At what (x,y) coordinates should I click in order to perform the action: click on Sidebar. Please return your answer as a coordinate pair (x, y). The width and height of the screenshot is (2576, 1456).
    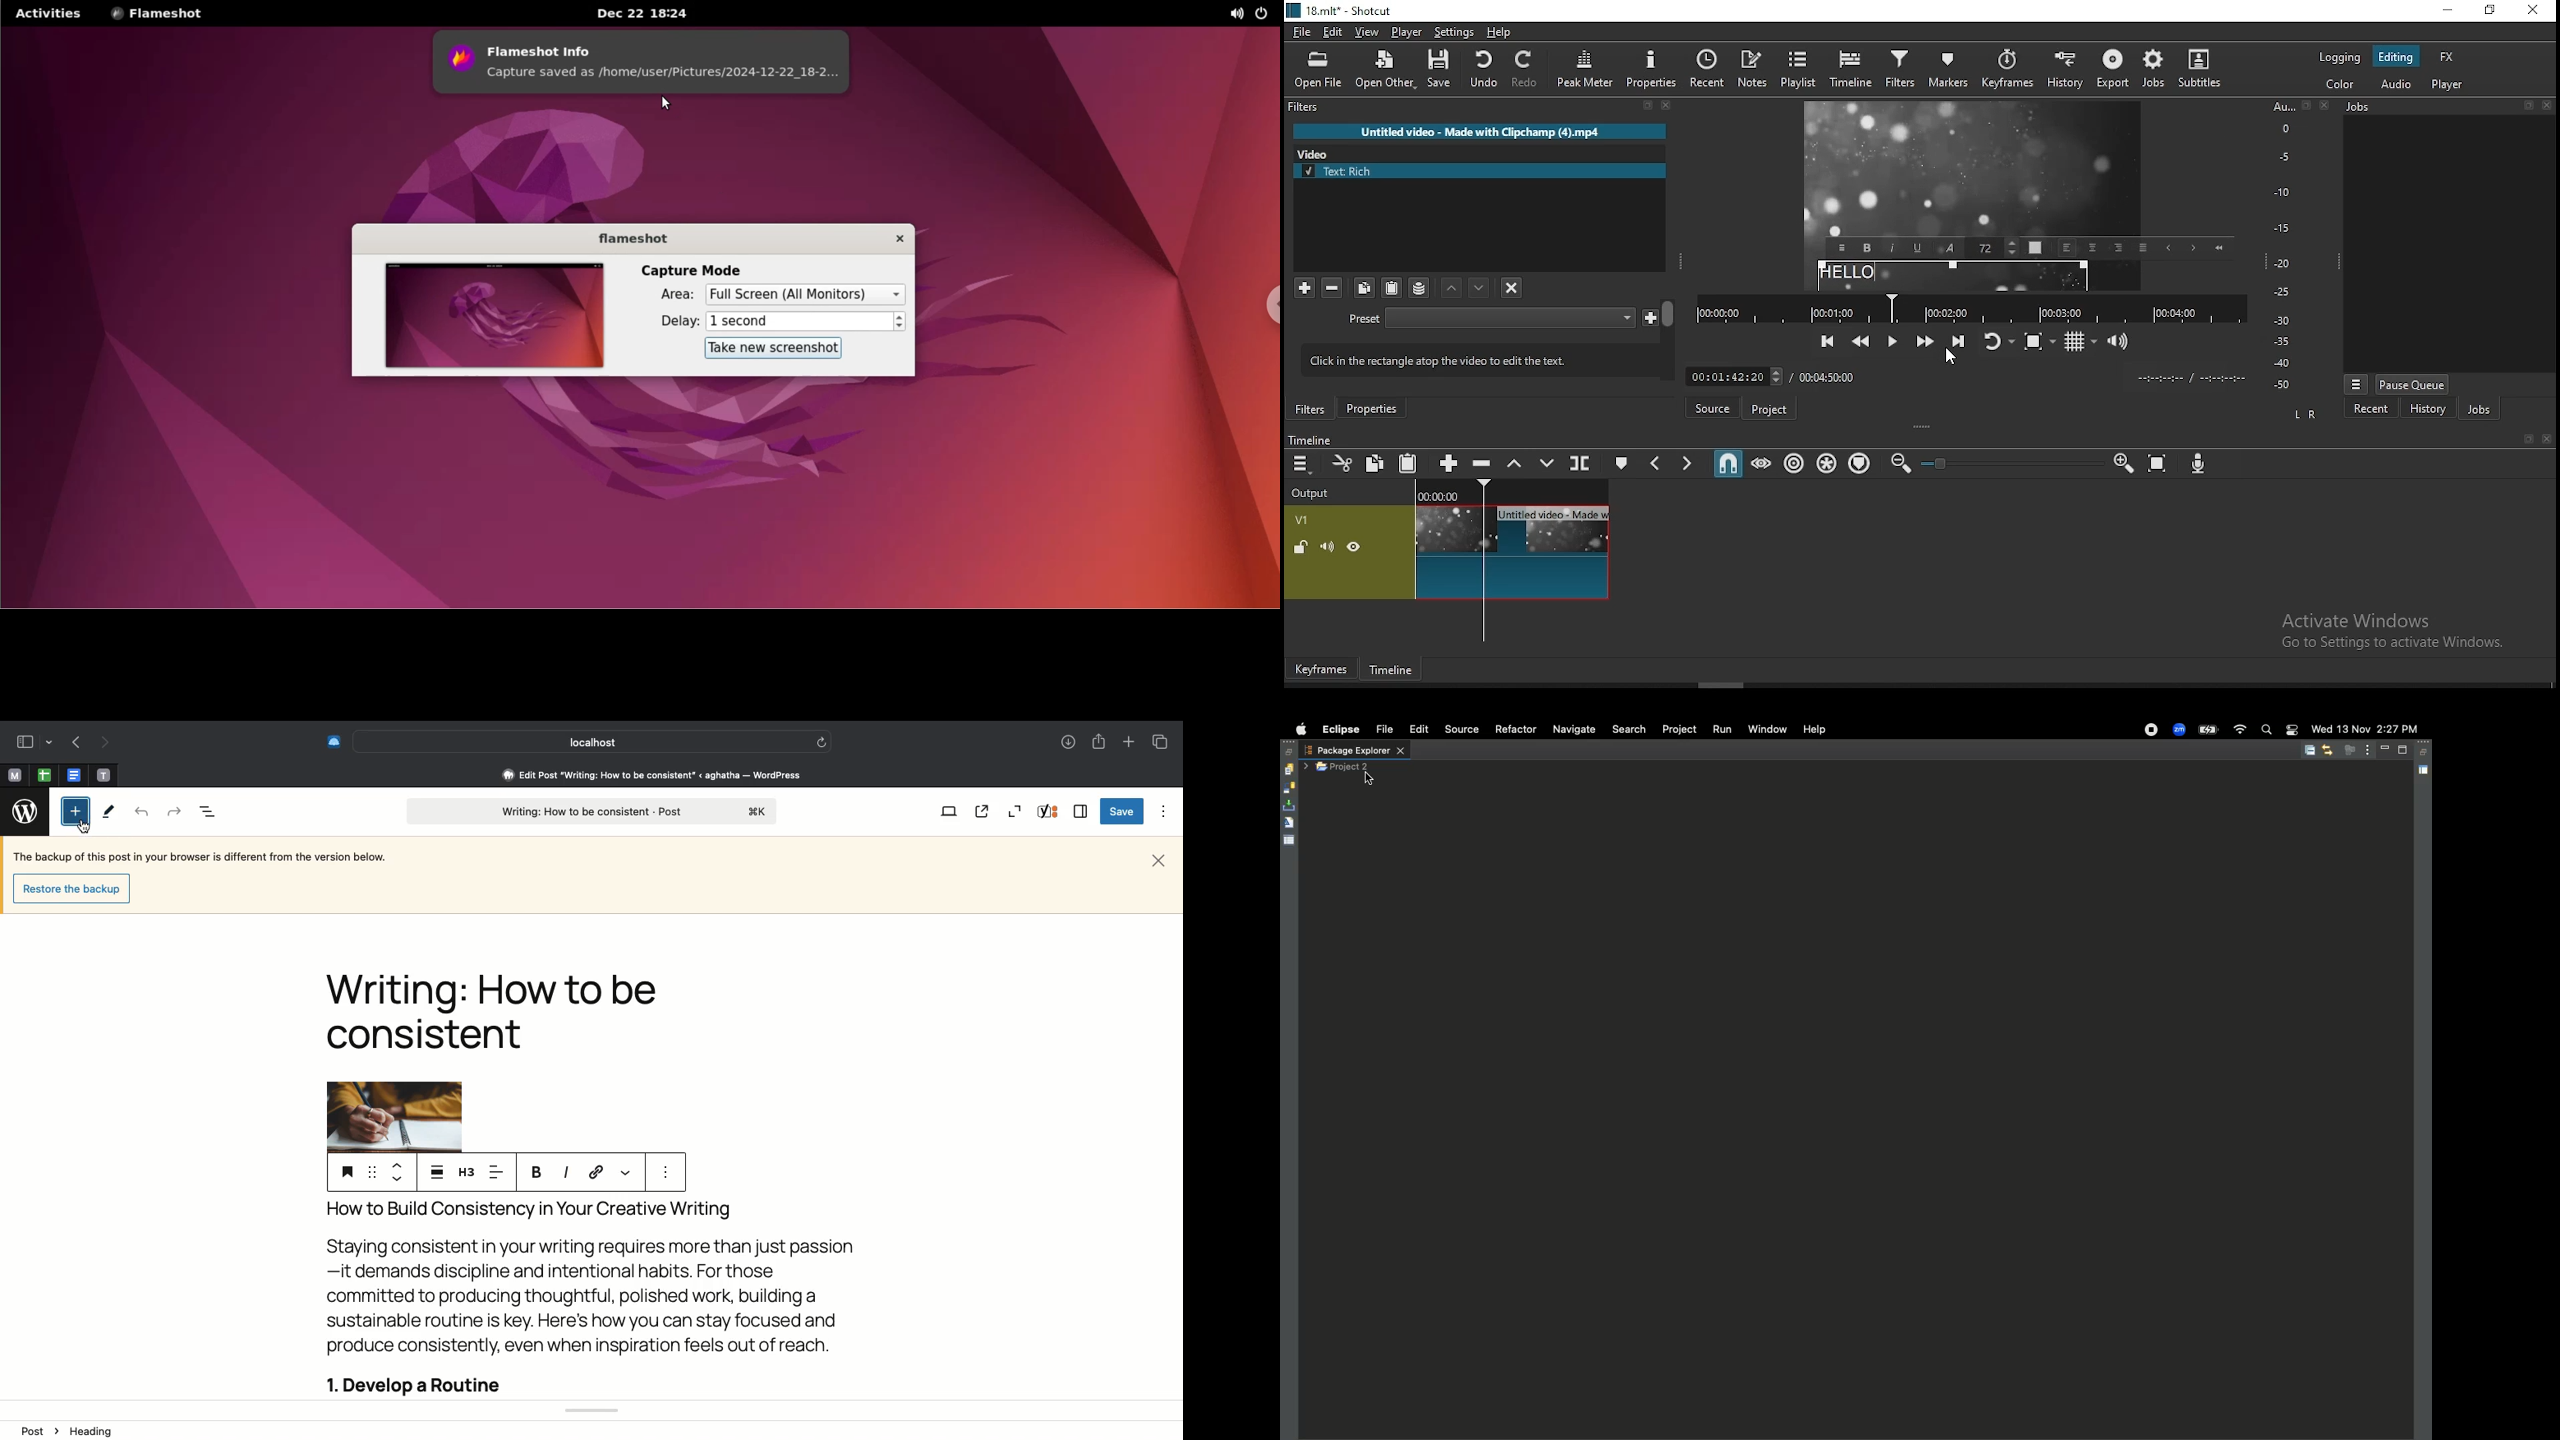
    Looking at the image, I should click on (1082, 810).